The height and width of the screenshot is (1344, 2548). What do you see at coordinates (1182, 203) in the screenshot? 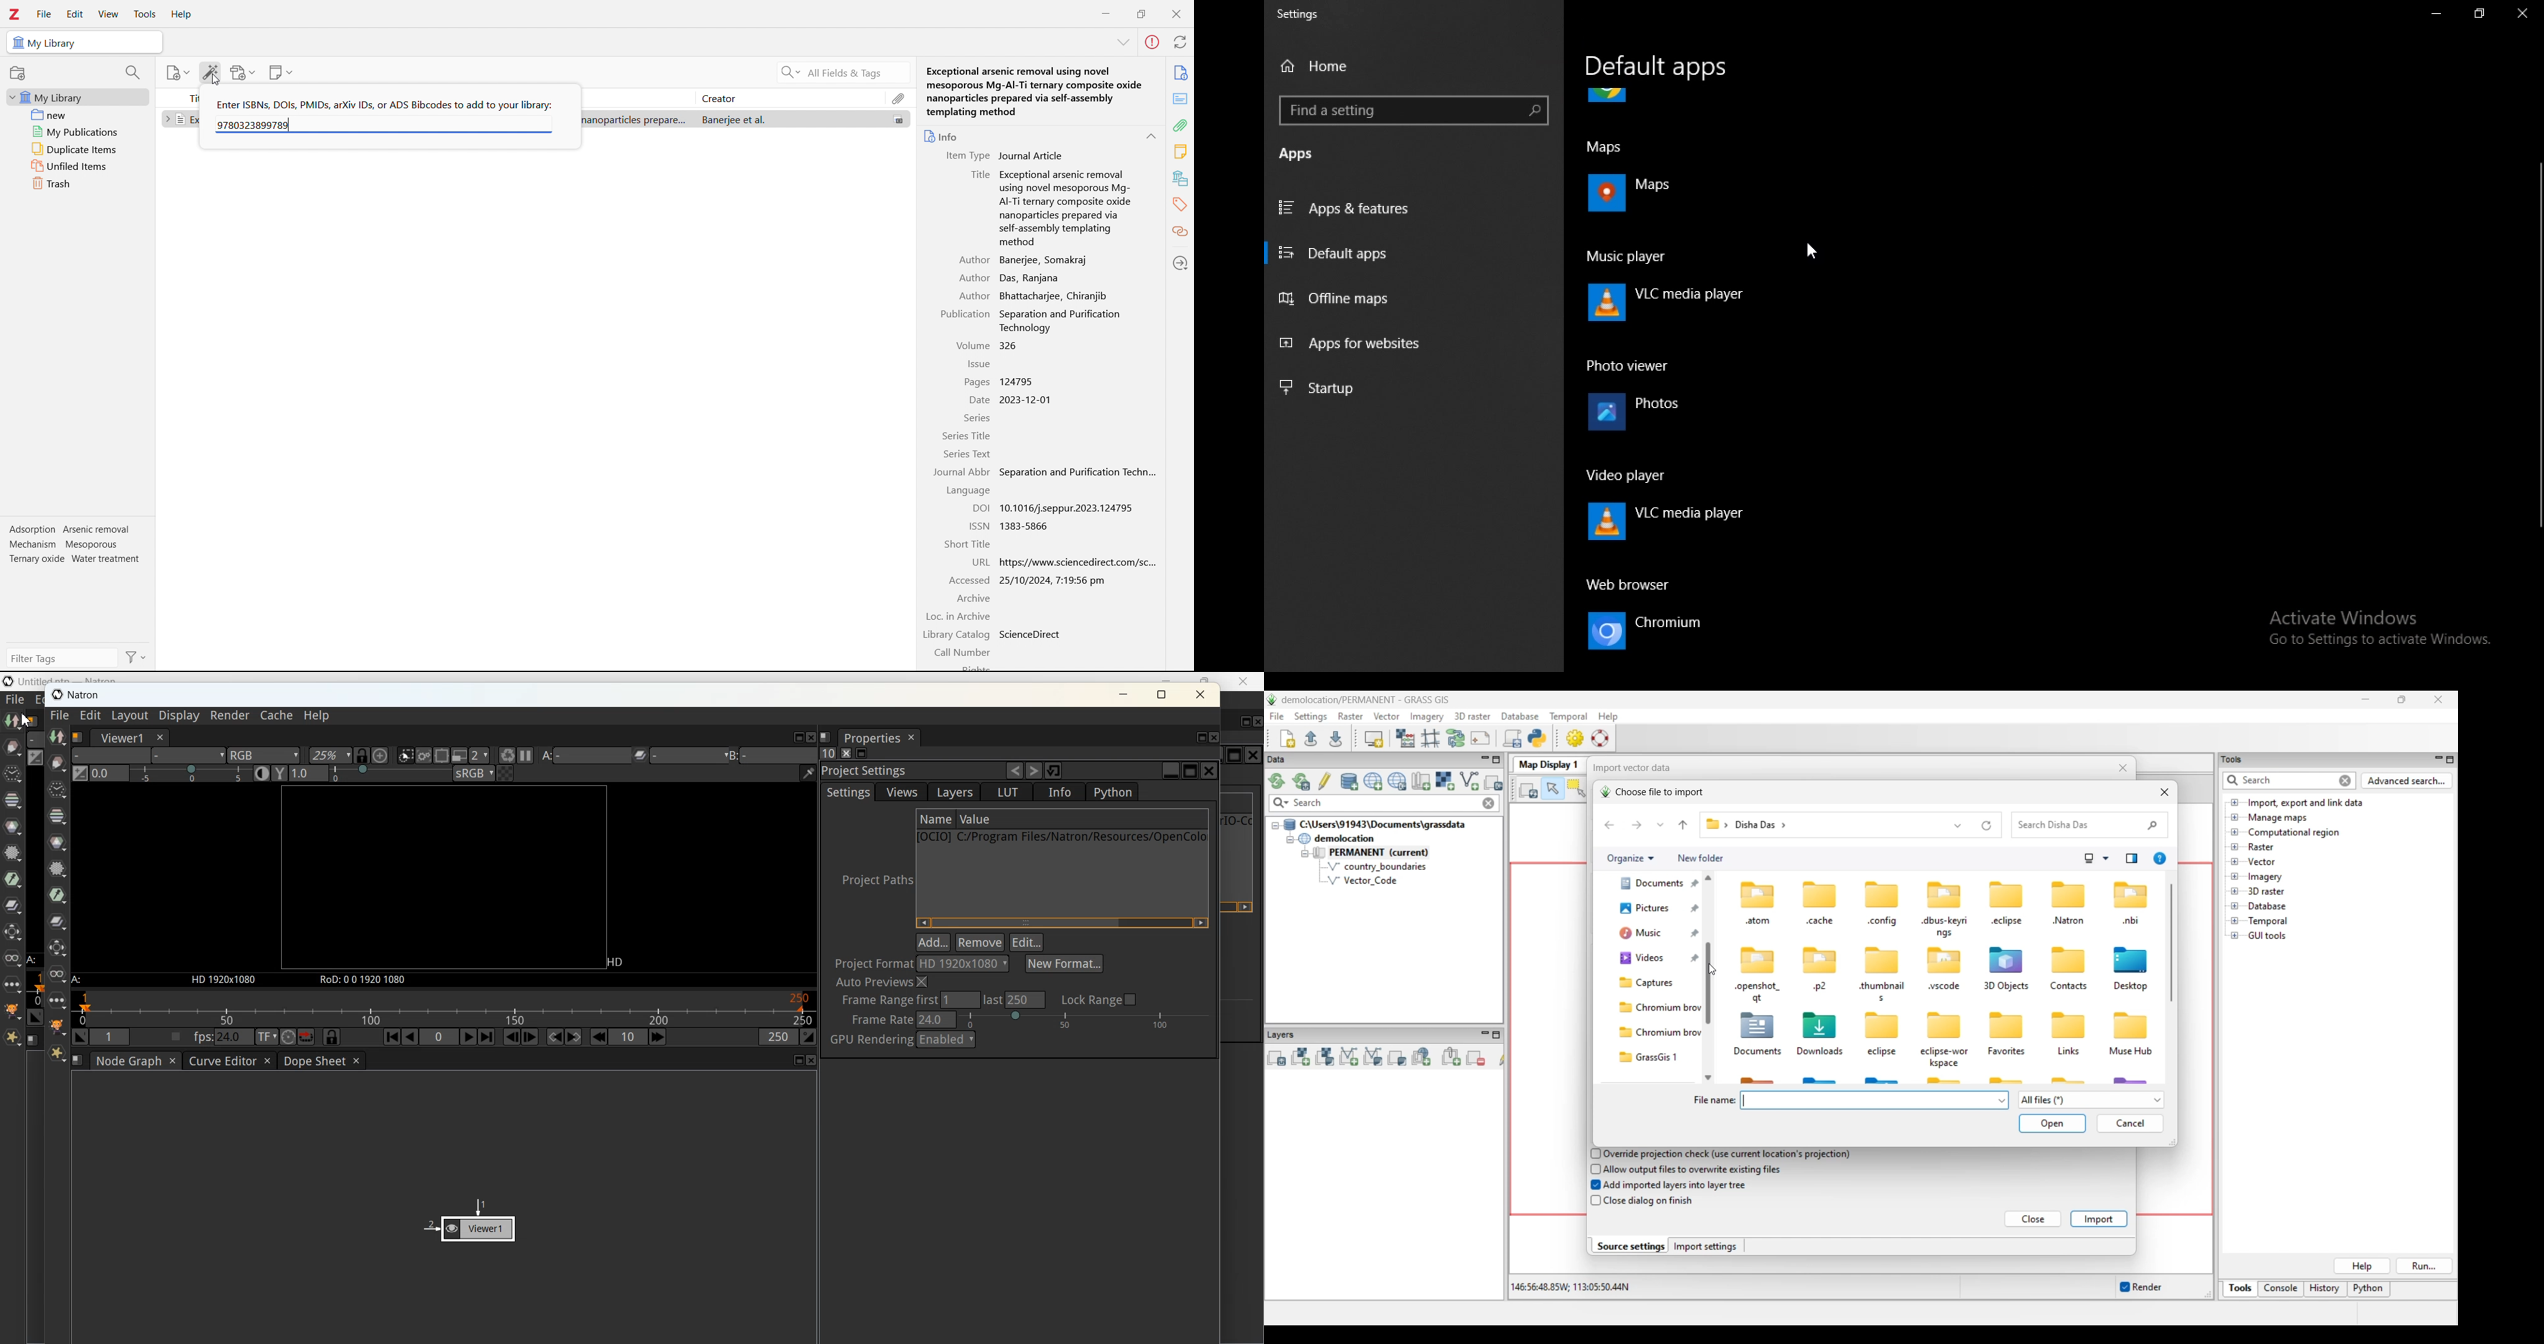
I see `tags` at bounding box center [1182, 203].